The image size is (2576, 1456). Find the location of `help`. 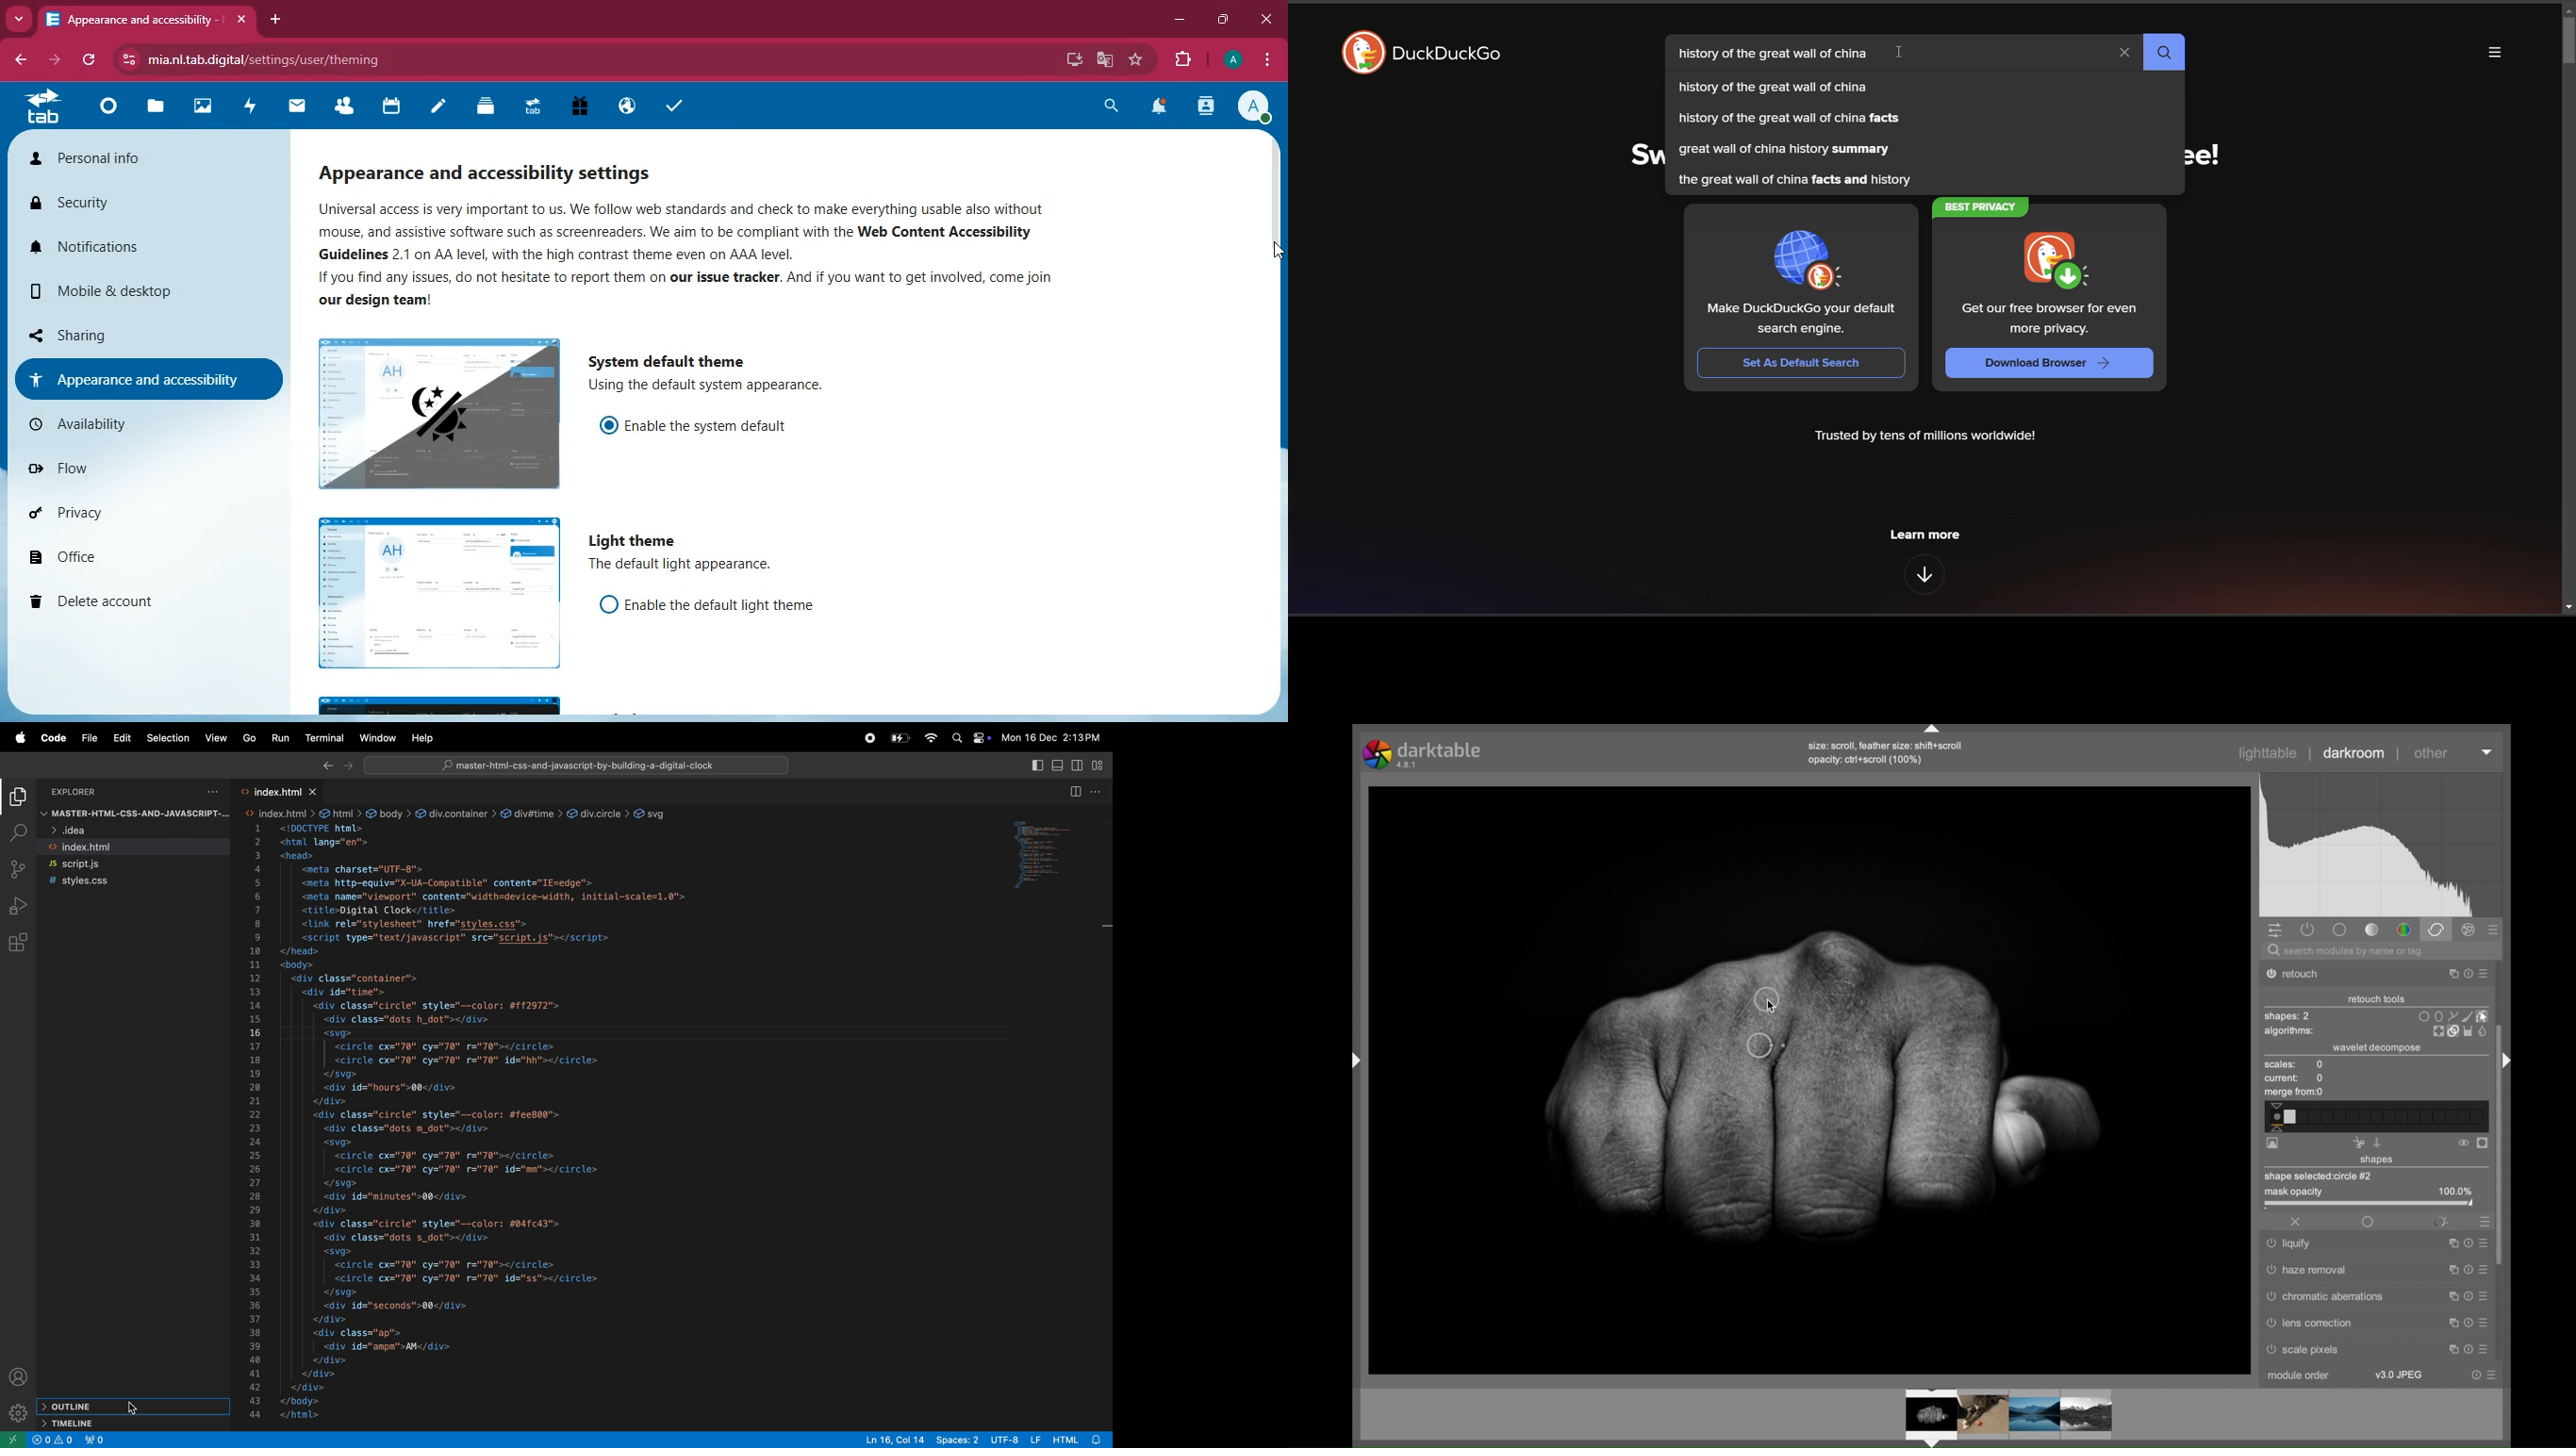

help is located at coordinates (2466, 1270).